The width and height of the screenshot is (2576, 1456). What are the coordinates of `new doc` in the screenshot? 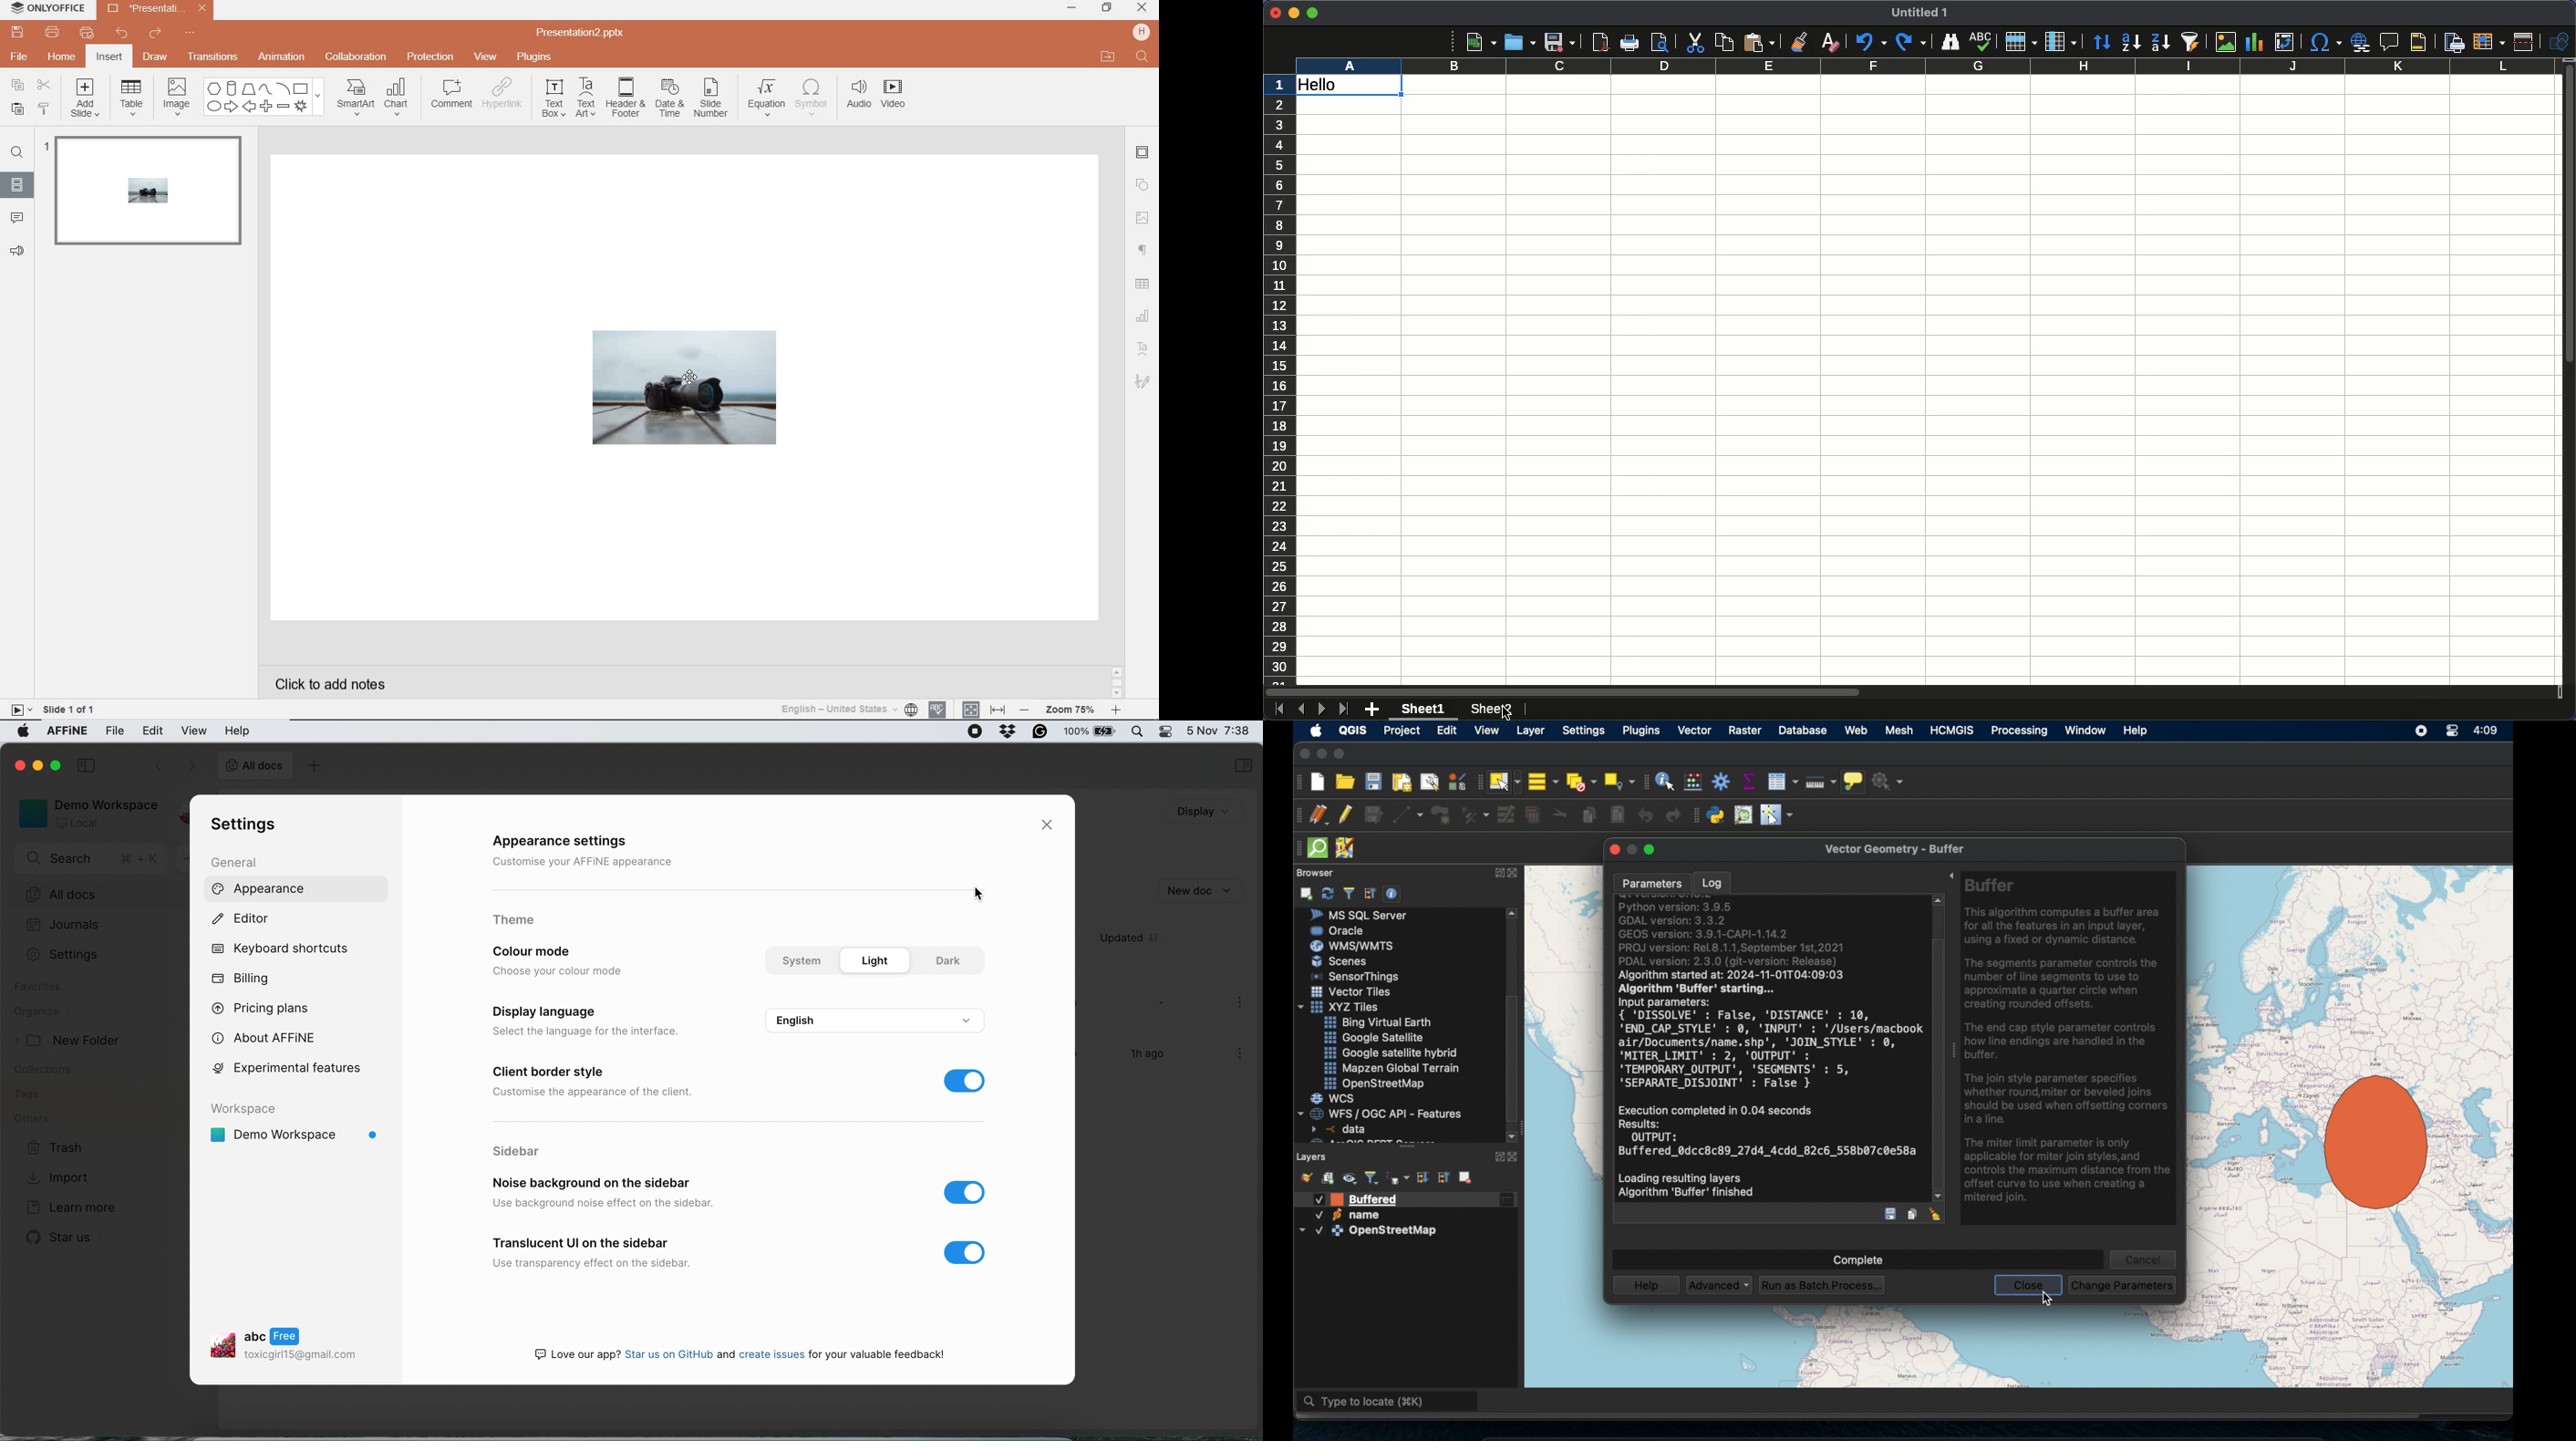 It's located at (1203, 891).